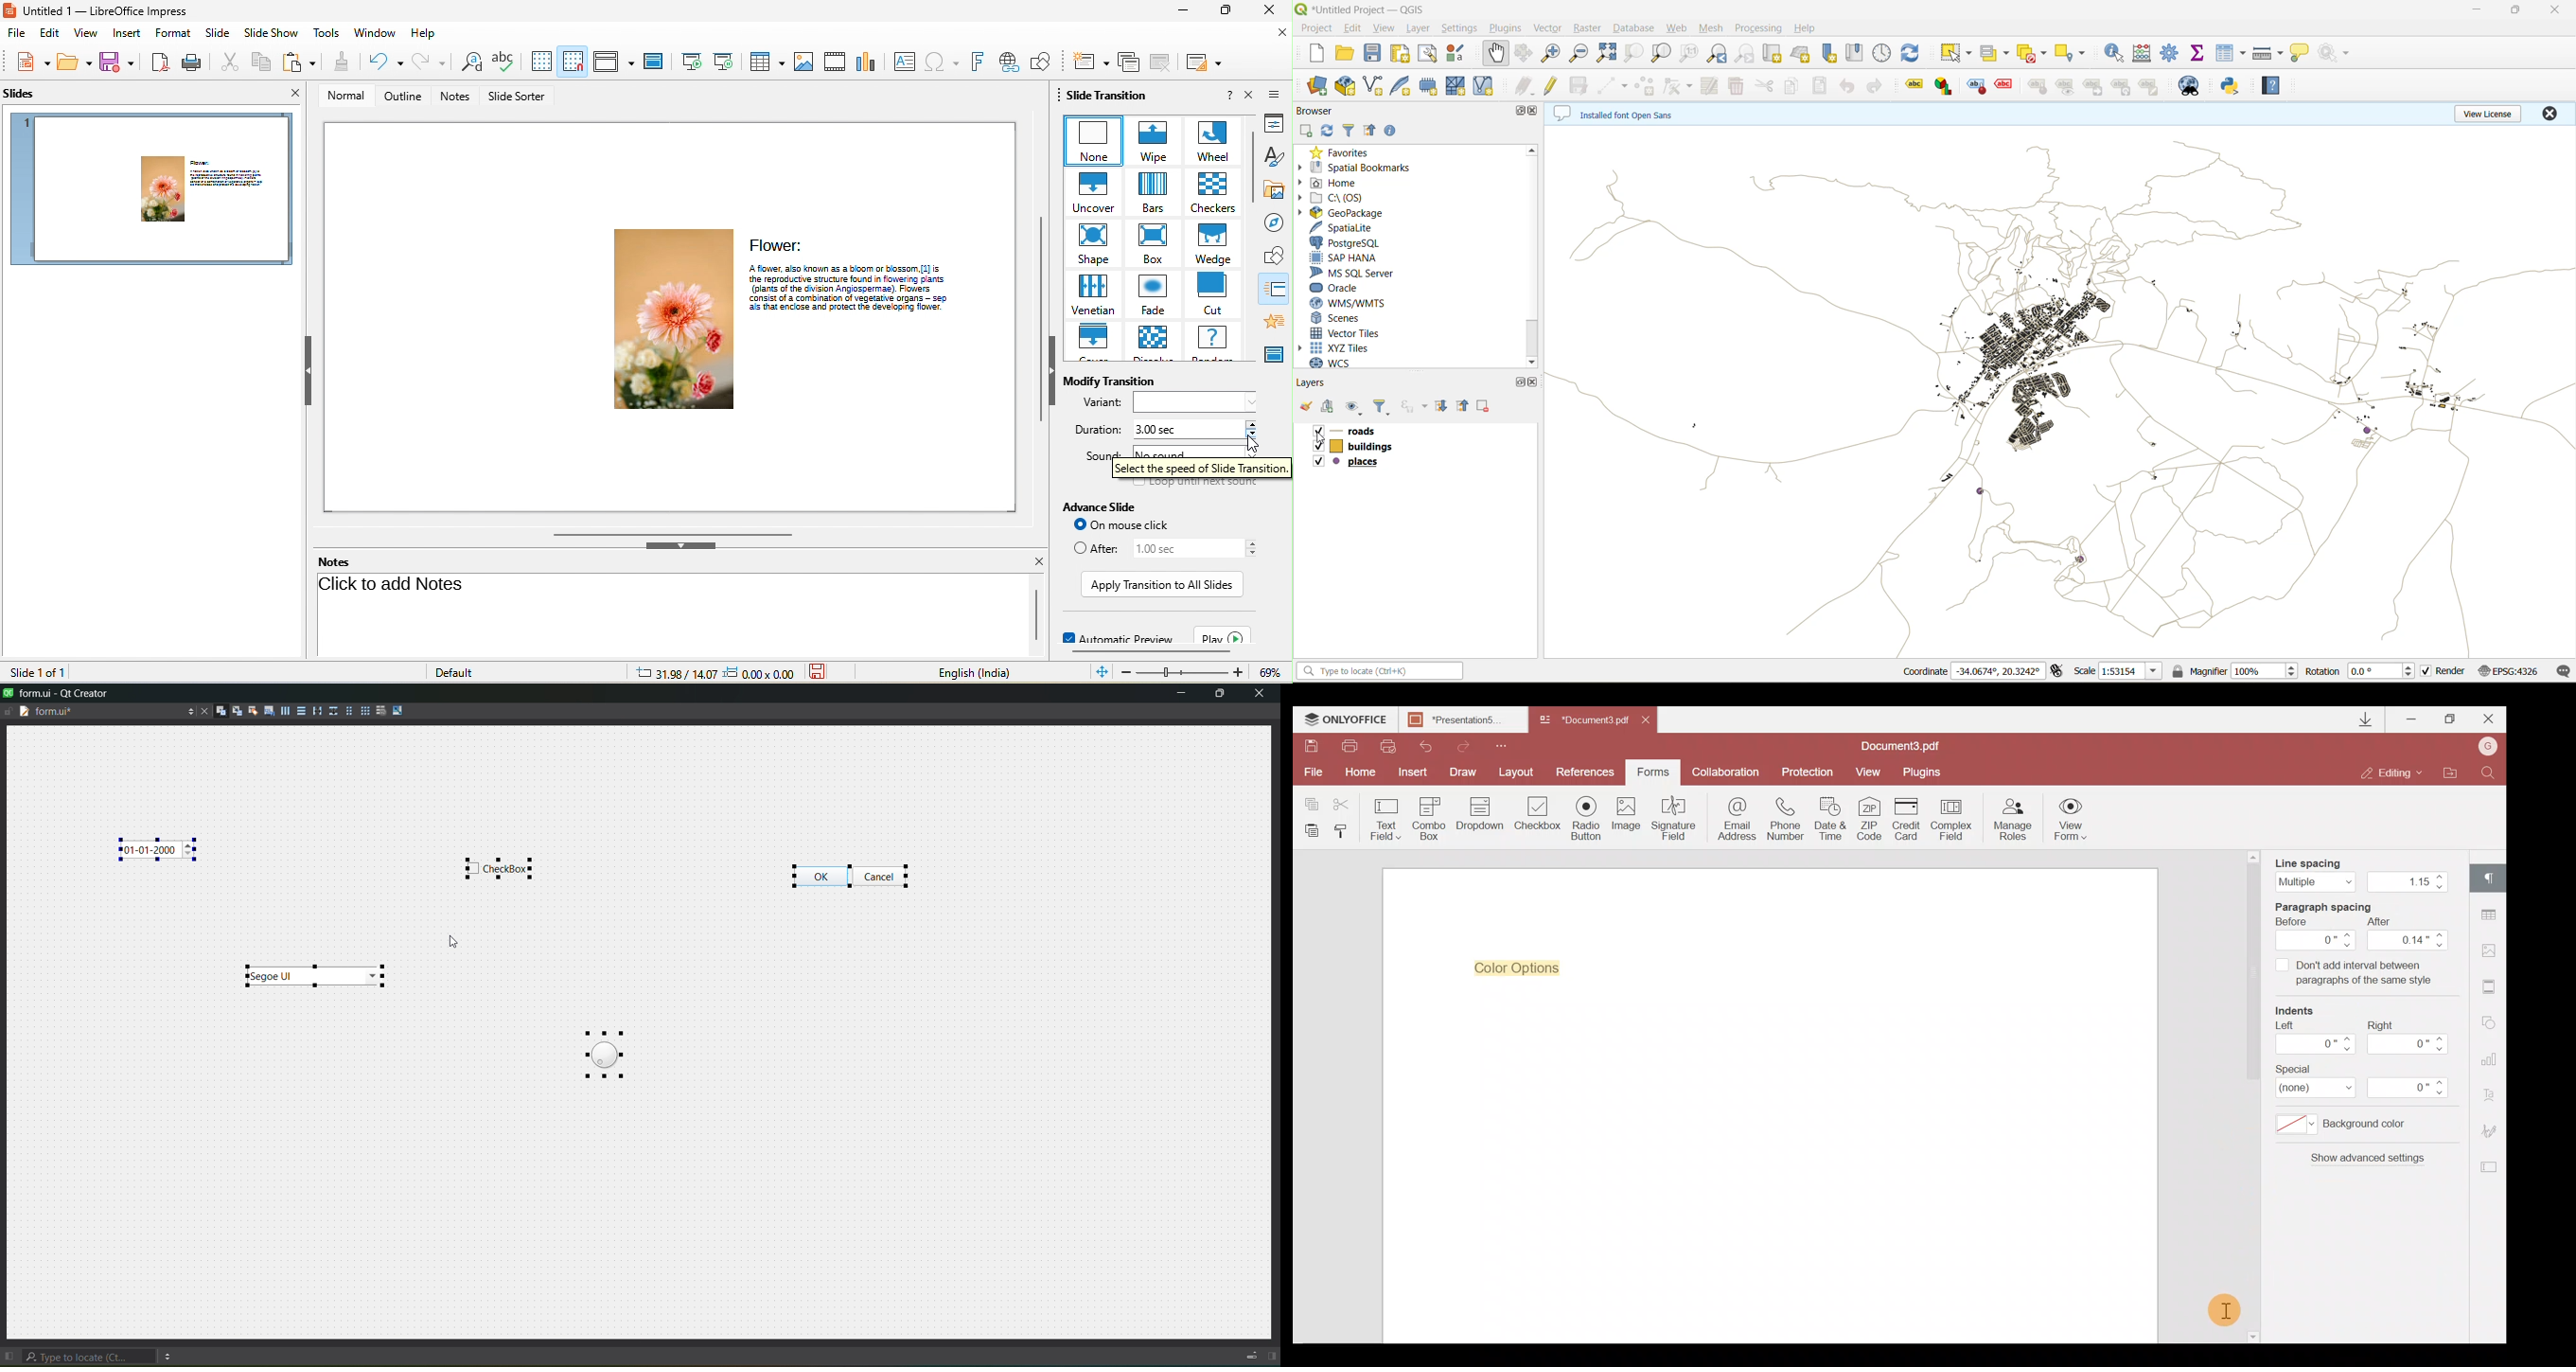  Describe the element at coordinates (1202, 470) in the screenshot. I see `select the speed of the transition` at that location.